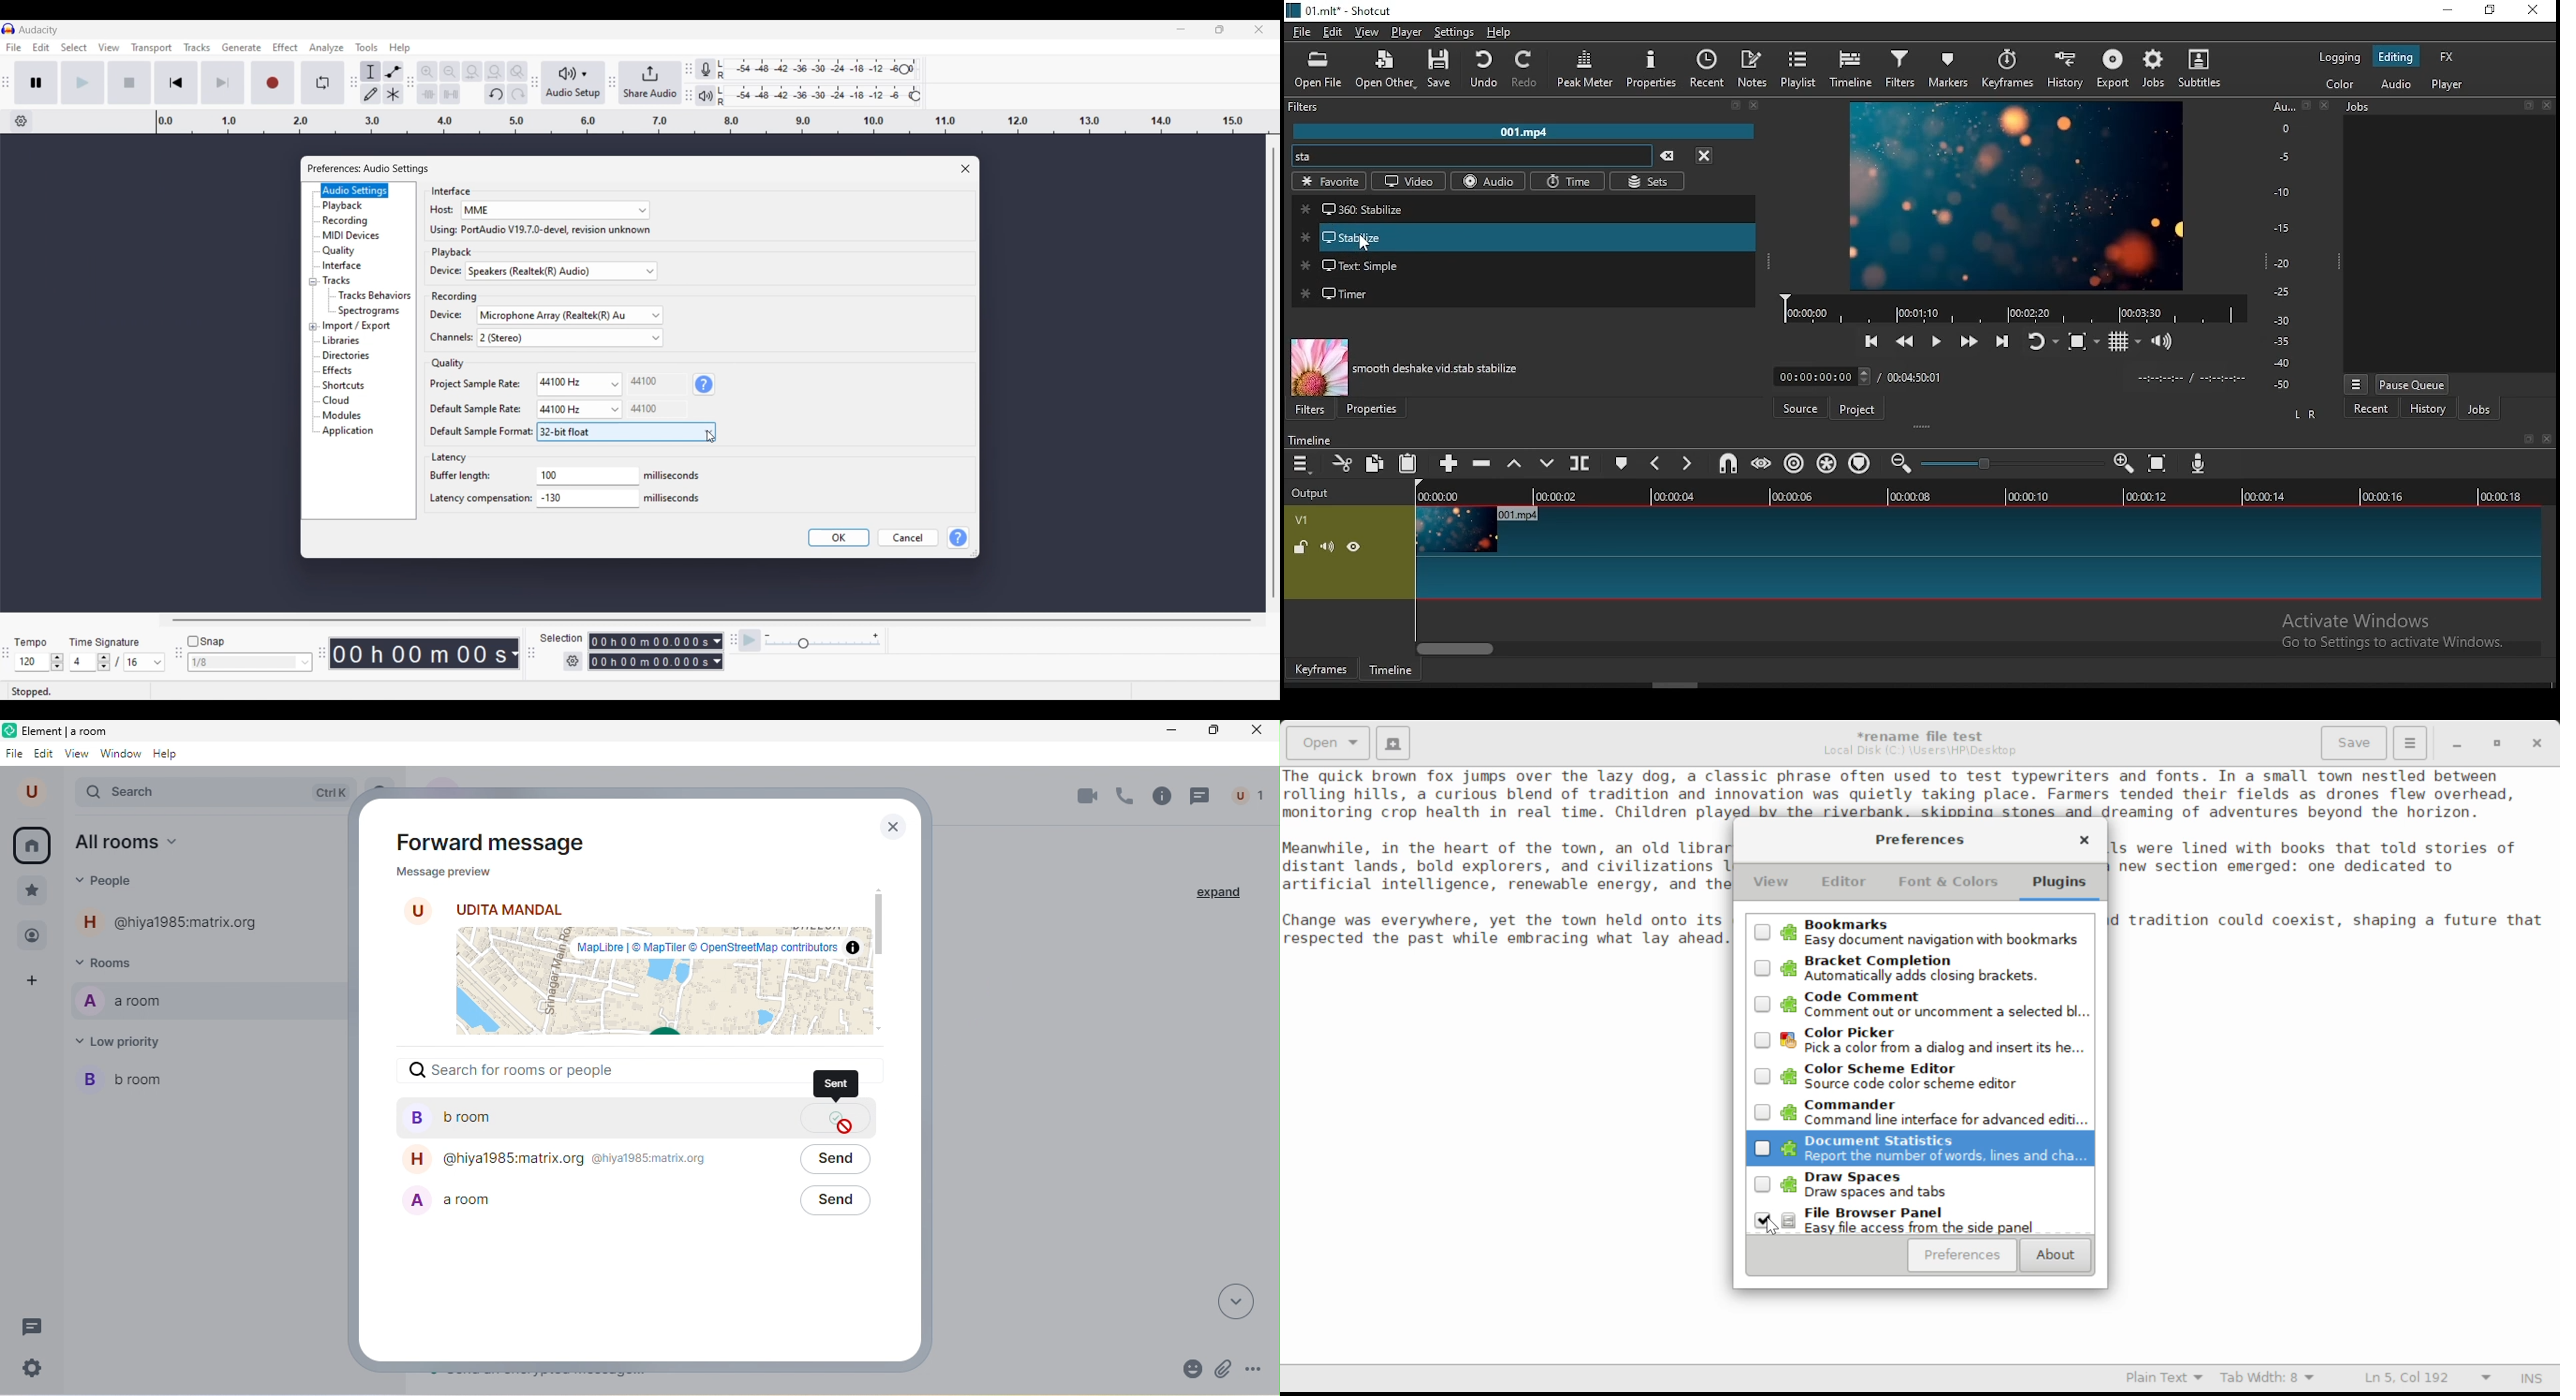 The height and width of the screenshot is (1400, 2576). I want to click on cursor, so click(845, 1127).